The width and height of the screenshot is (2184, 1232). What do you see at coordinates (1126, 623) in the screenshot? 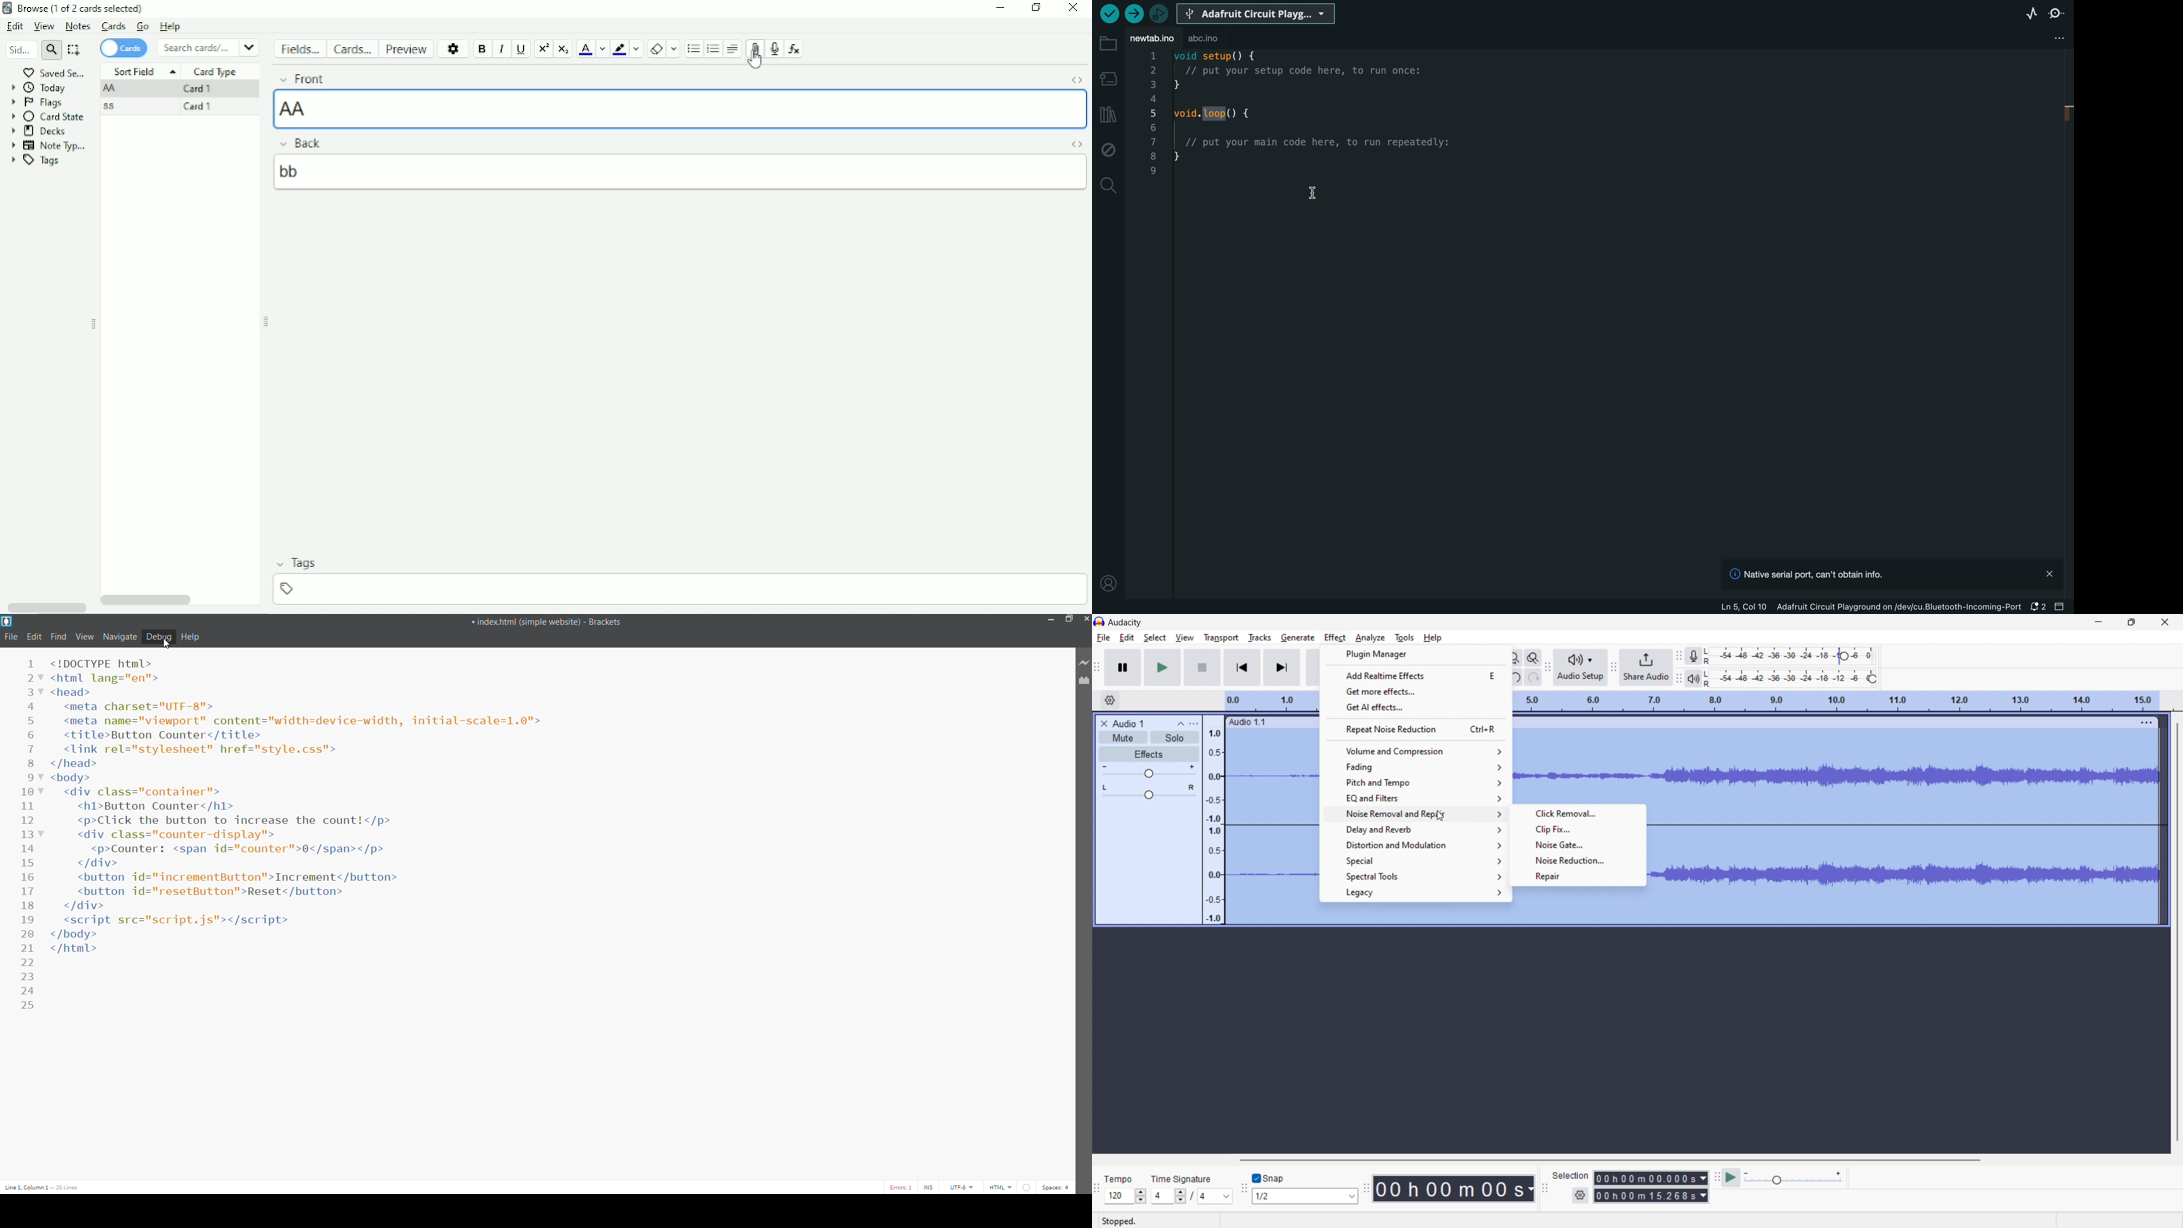
I see `title` at bounding box center [1126, 623].